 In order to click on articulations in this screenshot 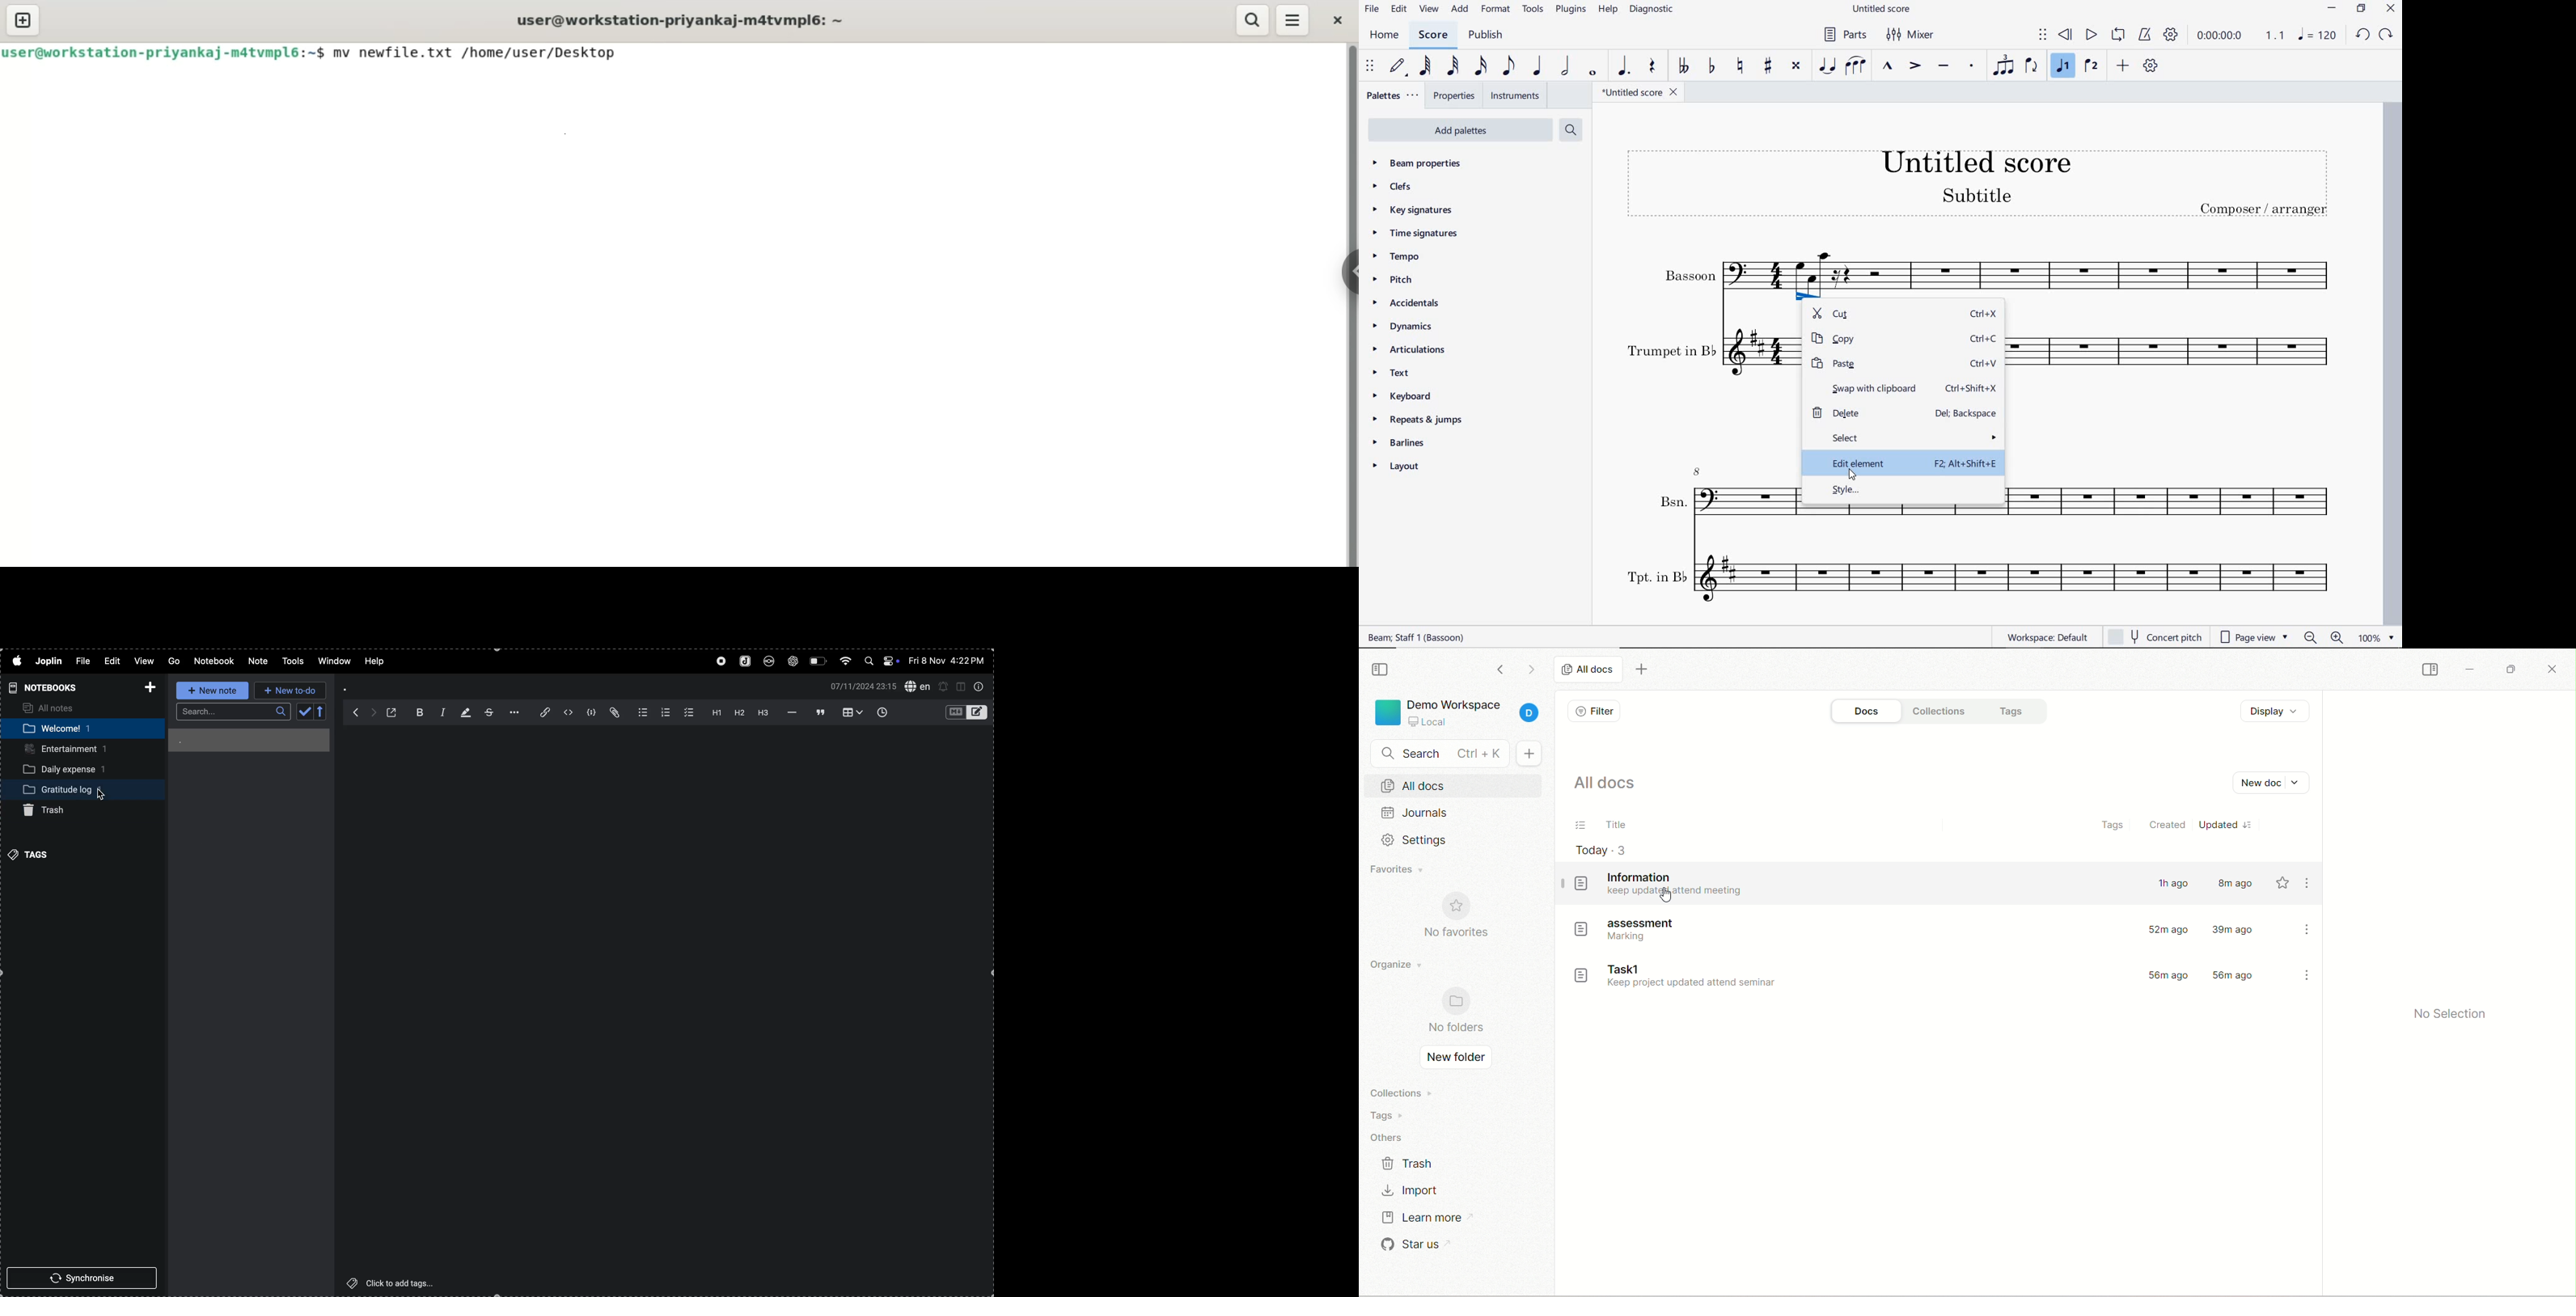, I will do `click(1412, 350)`.